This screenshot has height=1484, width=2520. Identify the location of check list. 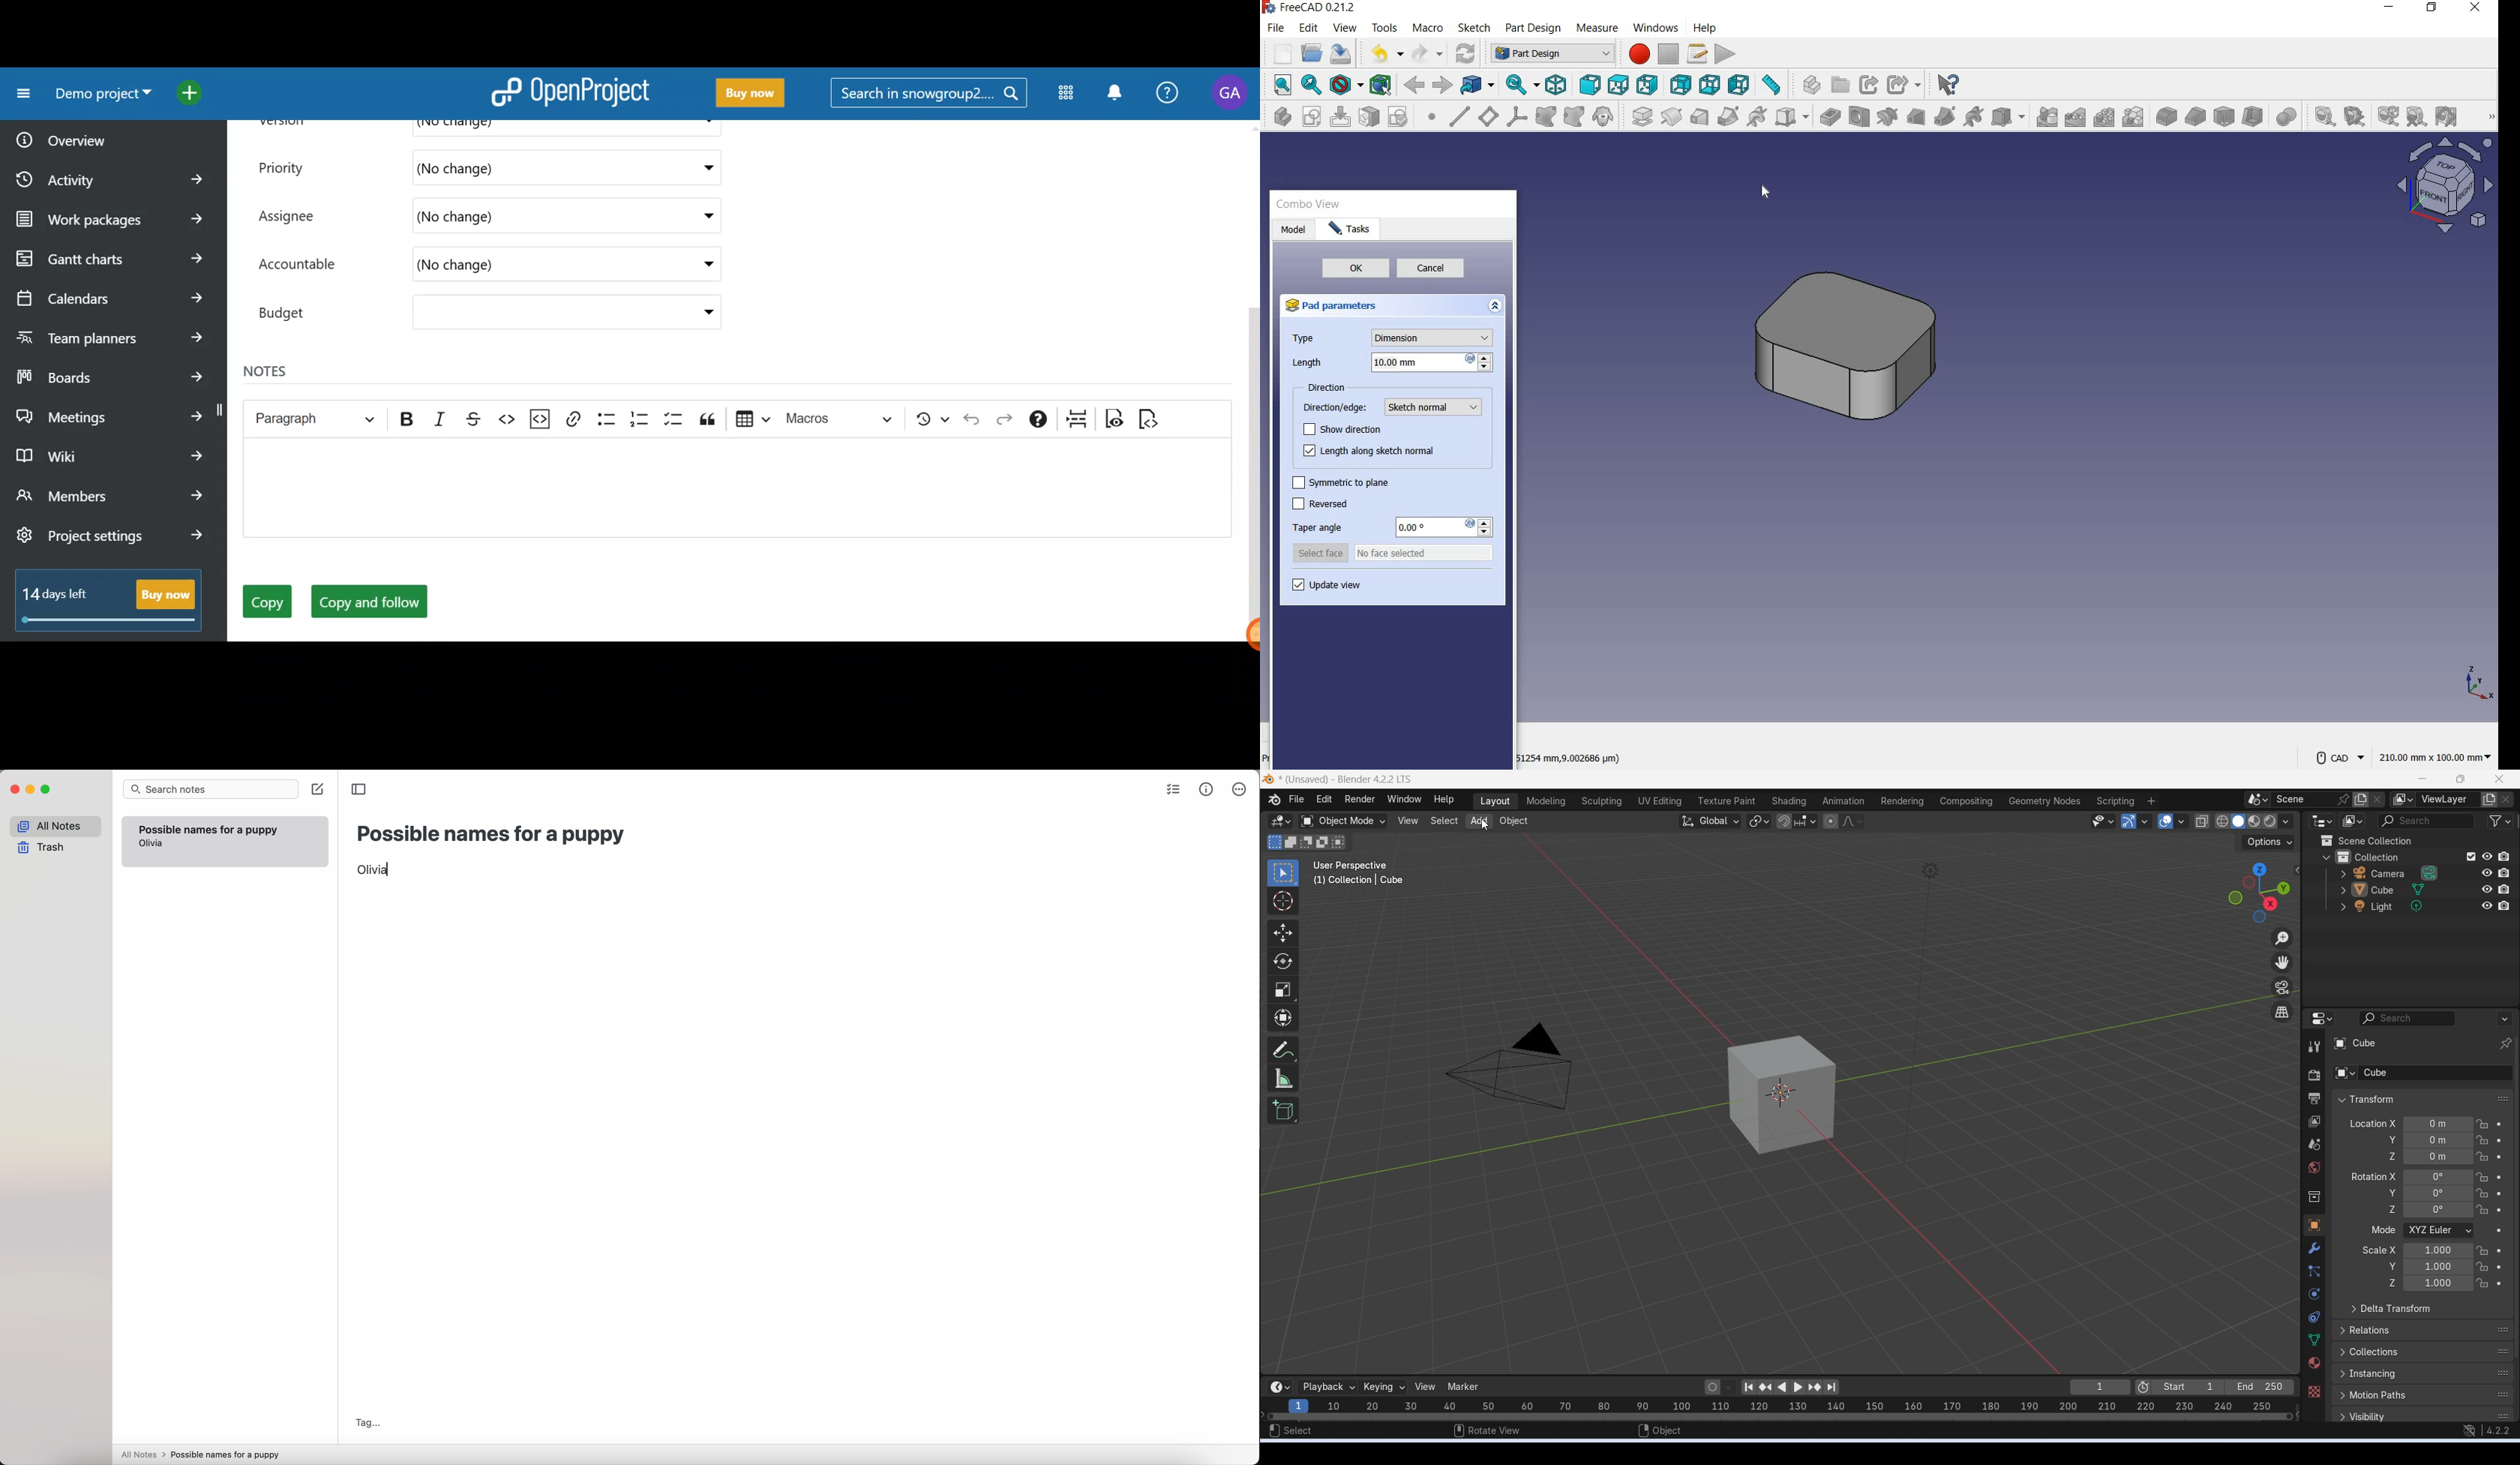
(1173, 791).